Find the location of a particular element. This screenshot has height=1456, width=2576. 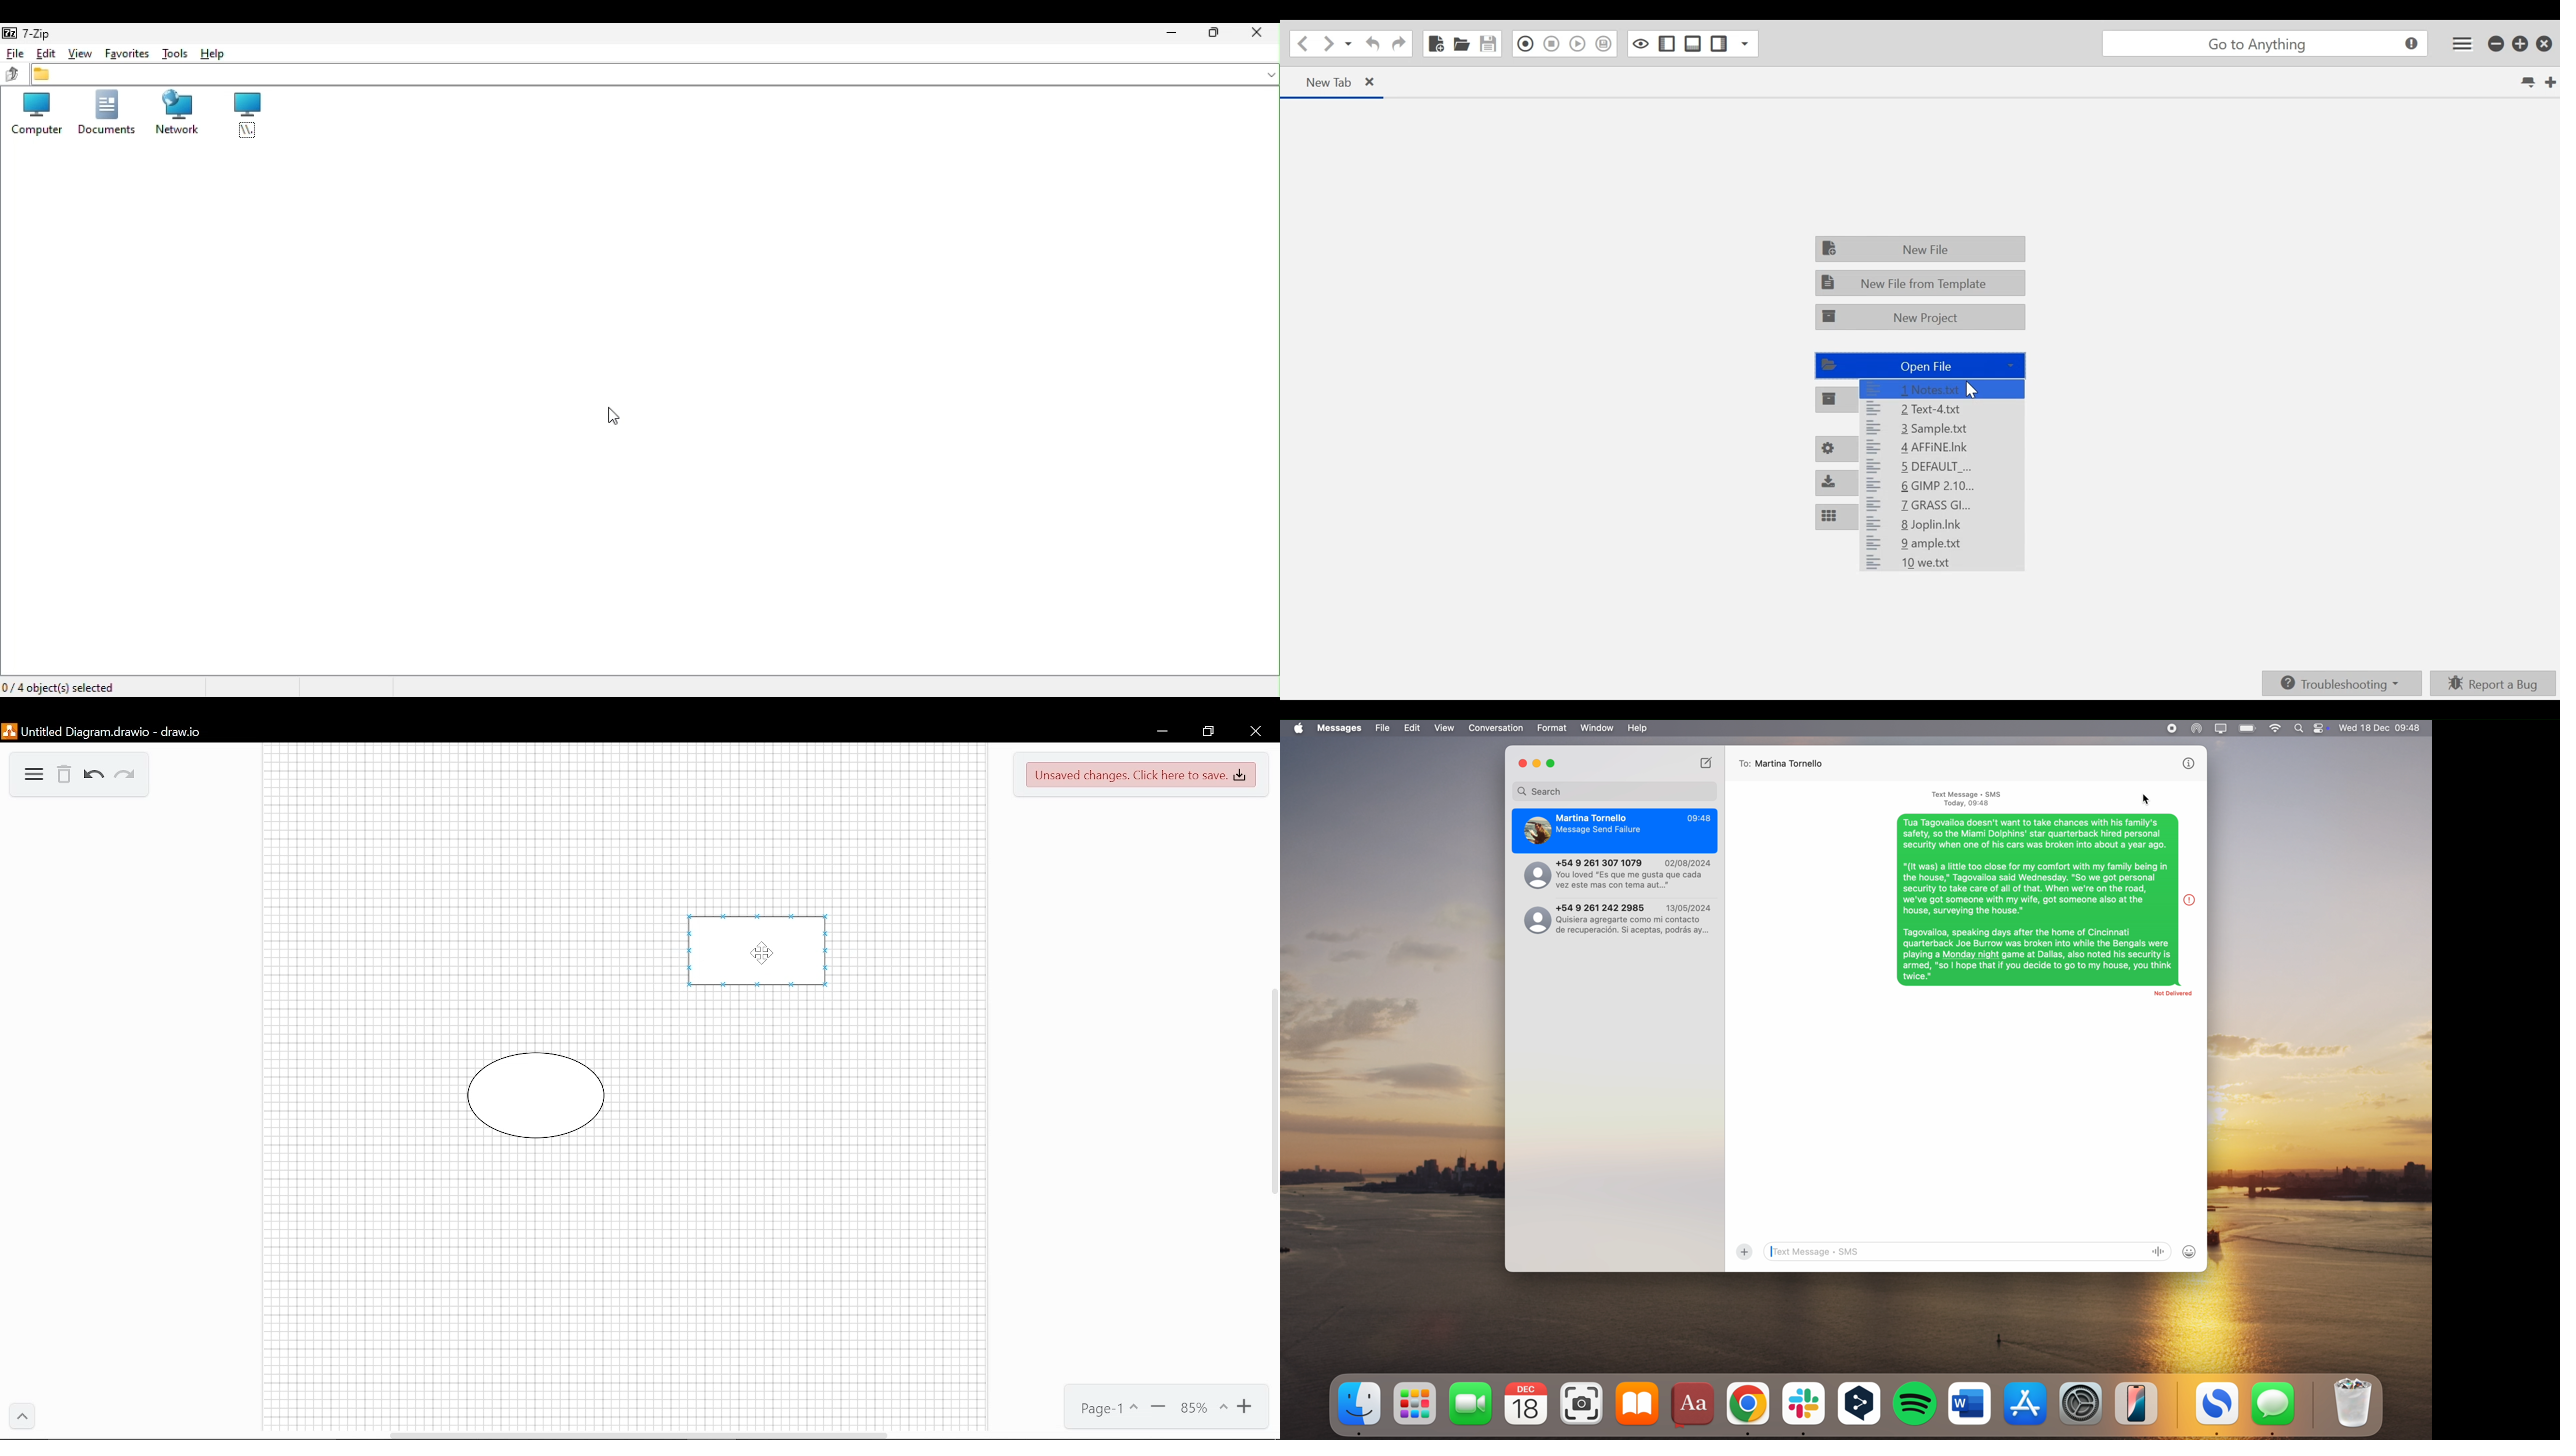

Undo is located at coordinates (92, 776).